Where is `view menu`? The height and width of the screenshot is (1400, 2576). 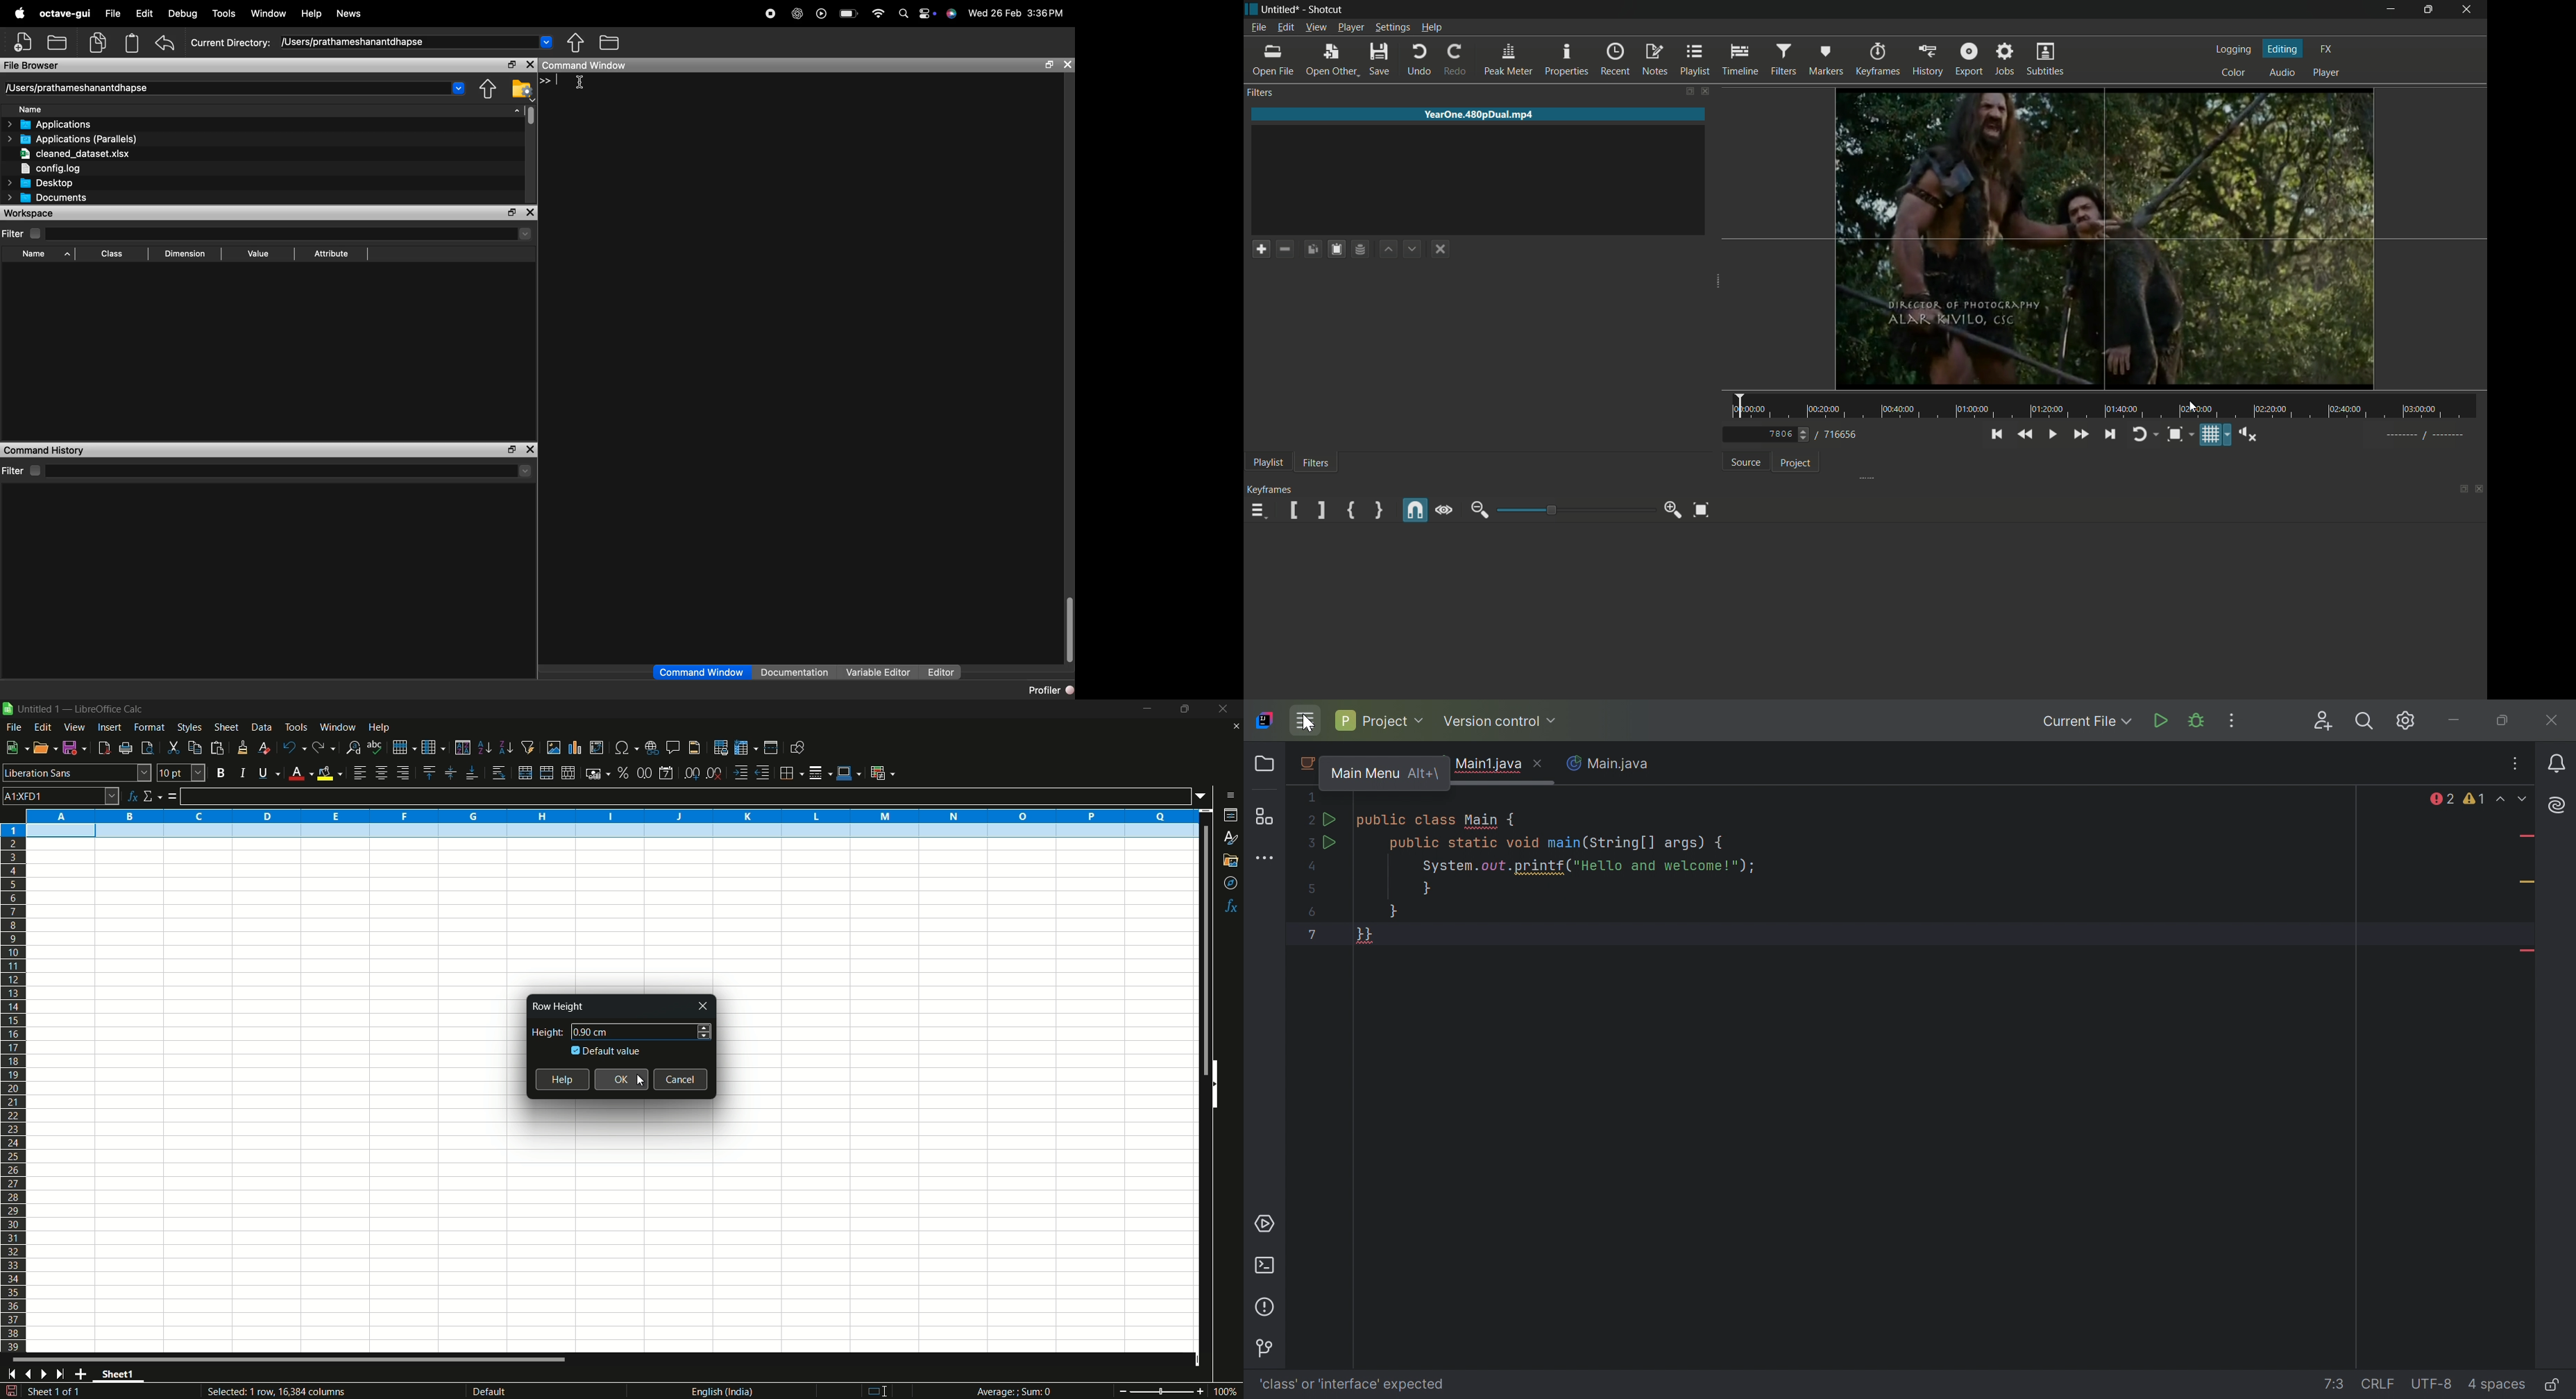
view menu is located at coordinates (75, 727).